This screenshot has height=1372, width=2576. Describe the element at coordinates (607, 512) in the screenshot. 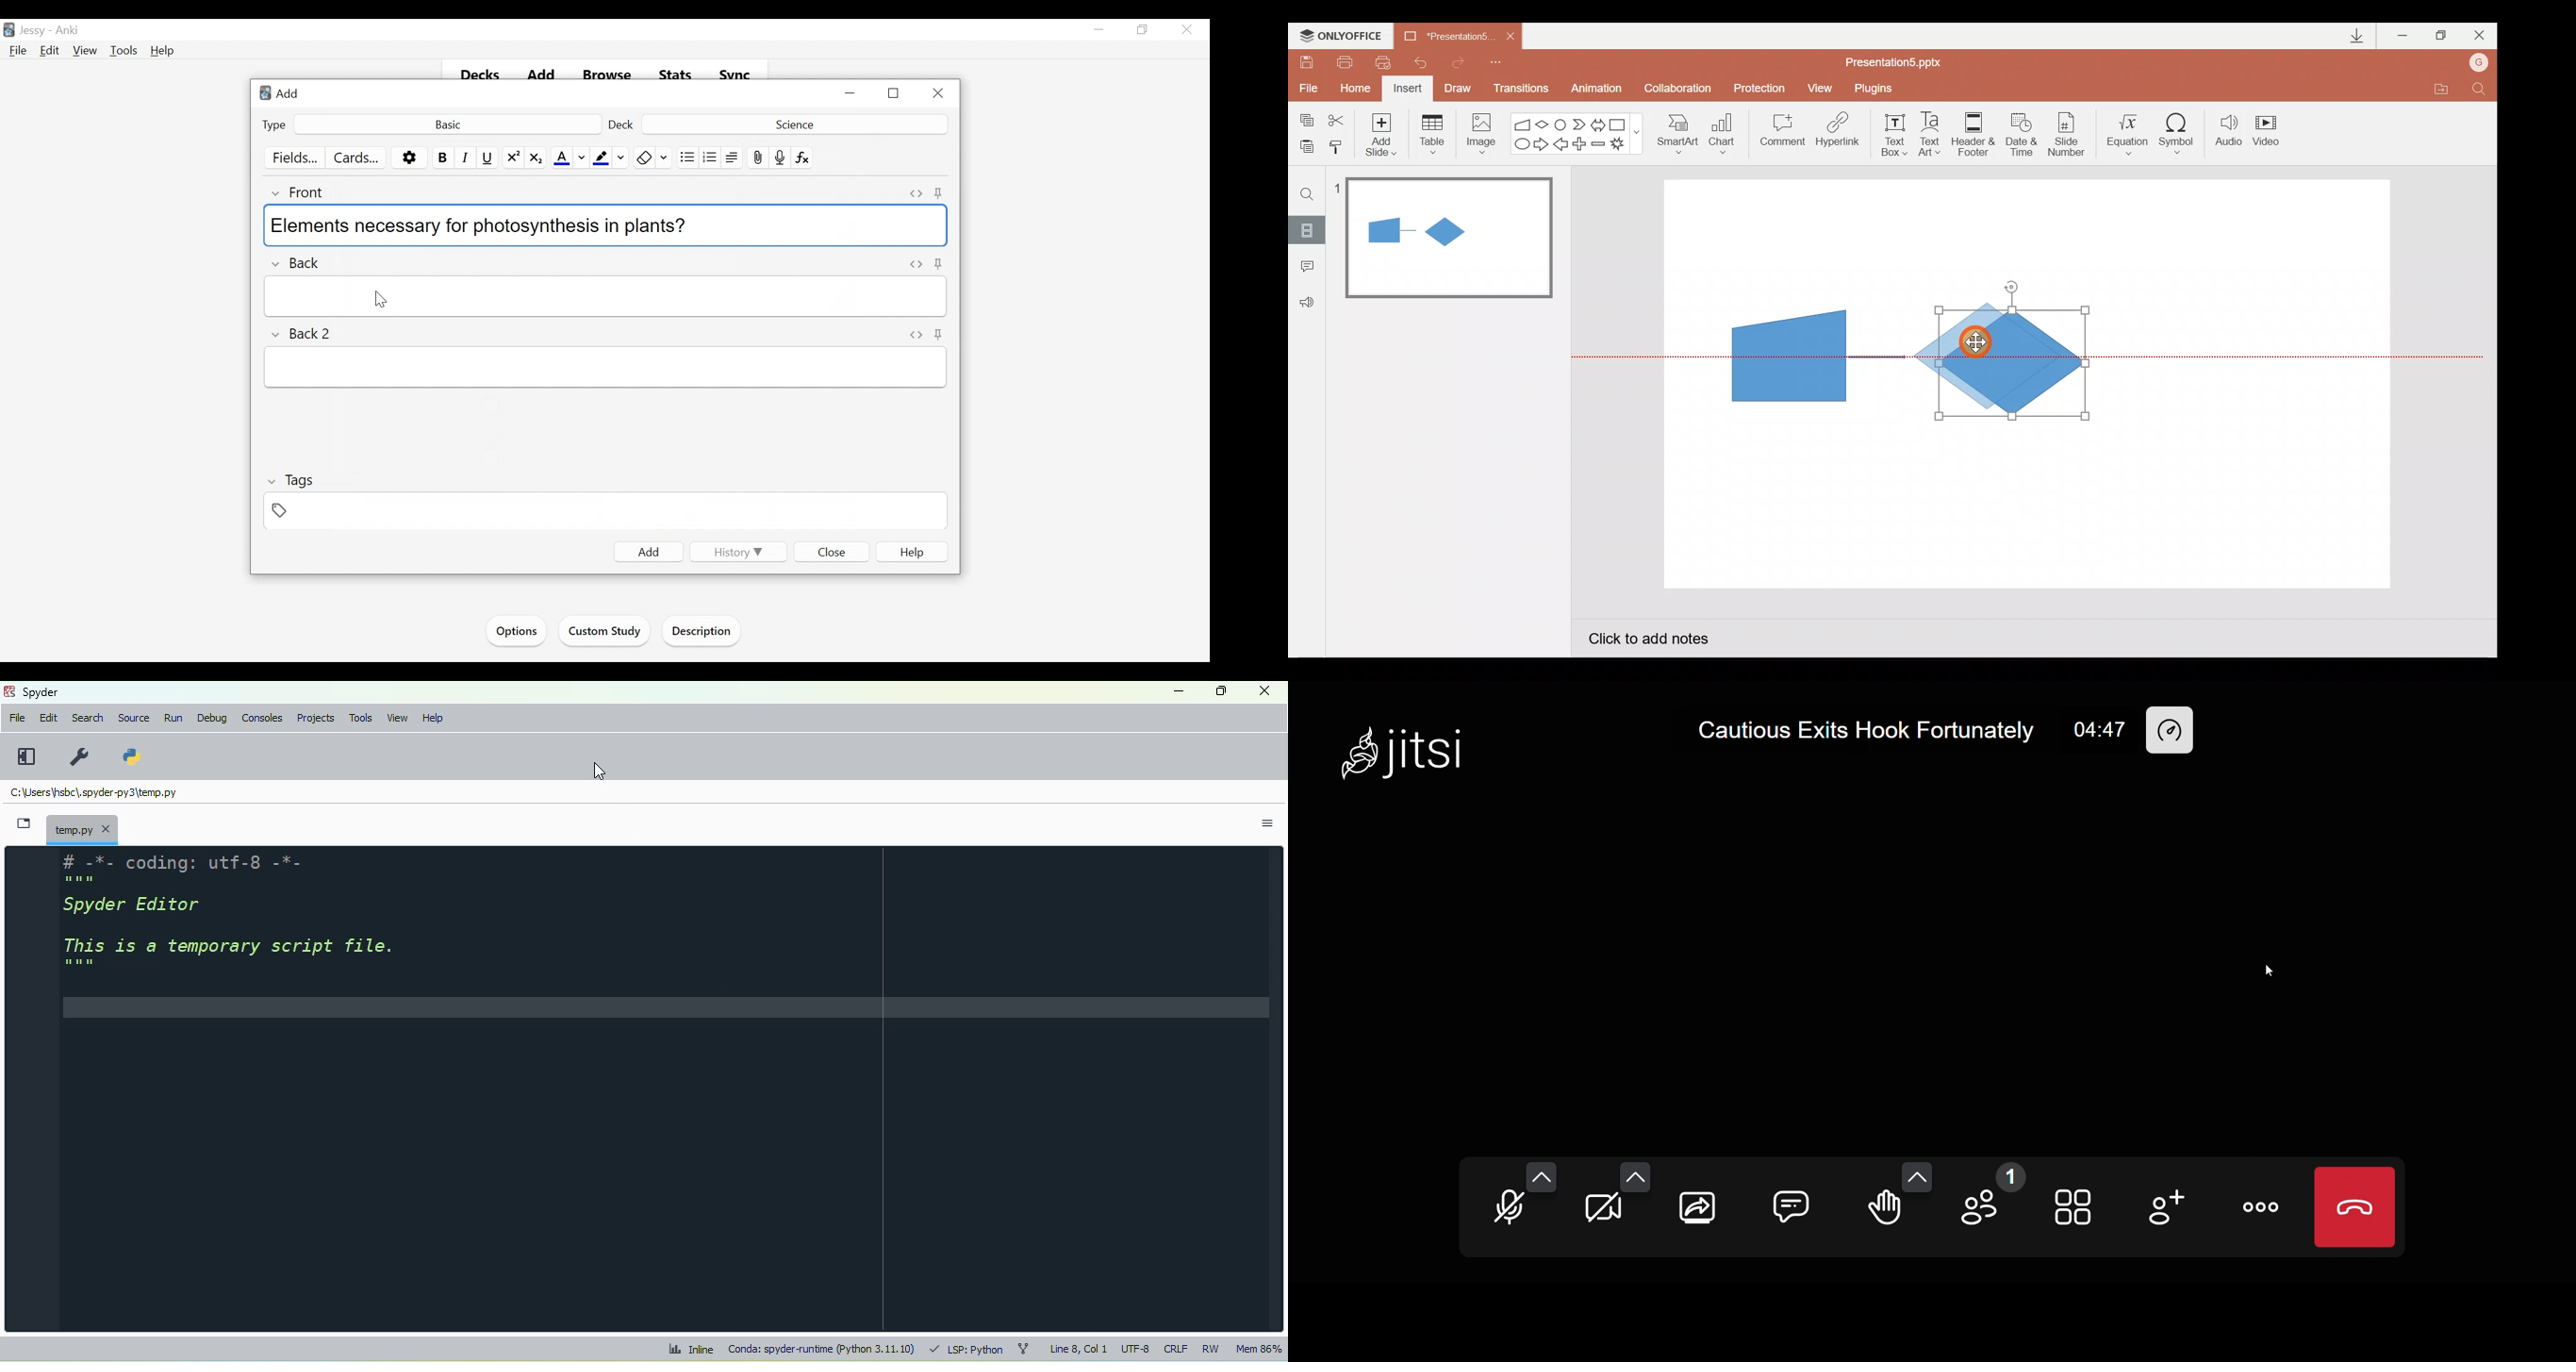

I see `Tags Field` at that location.